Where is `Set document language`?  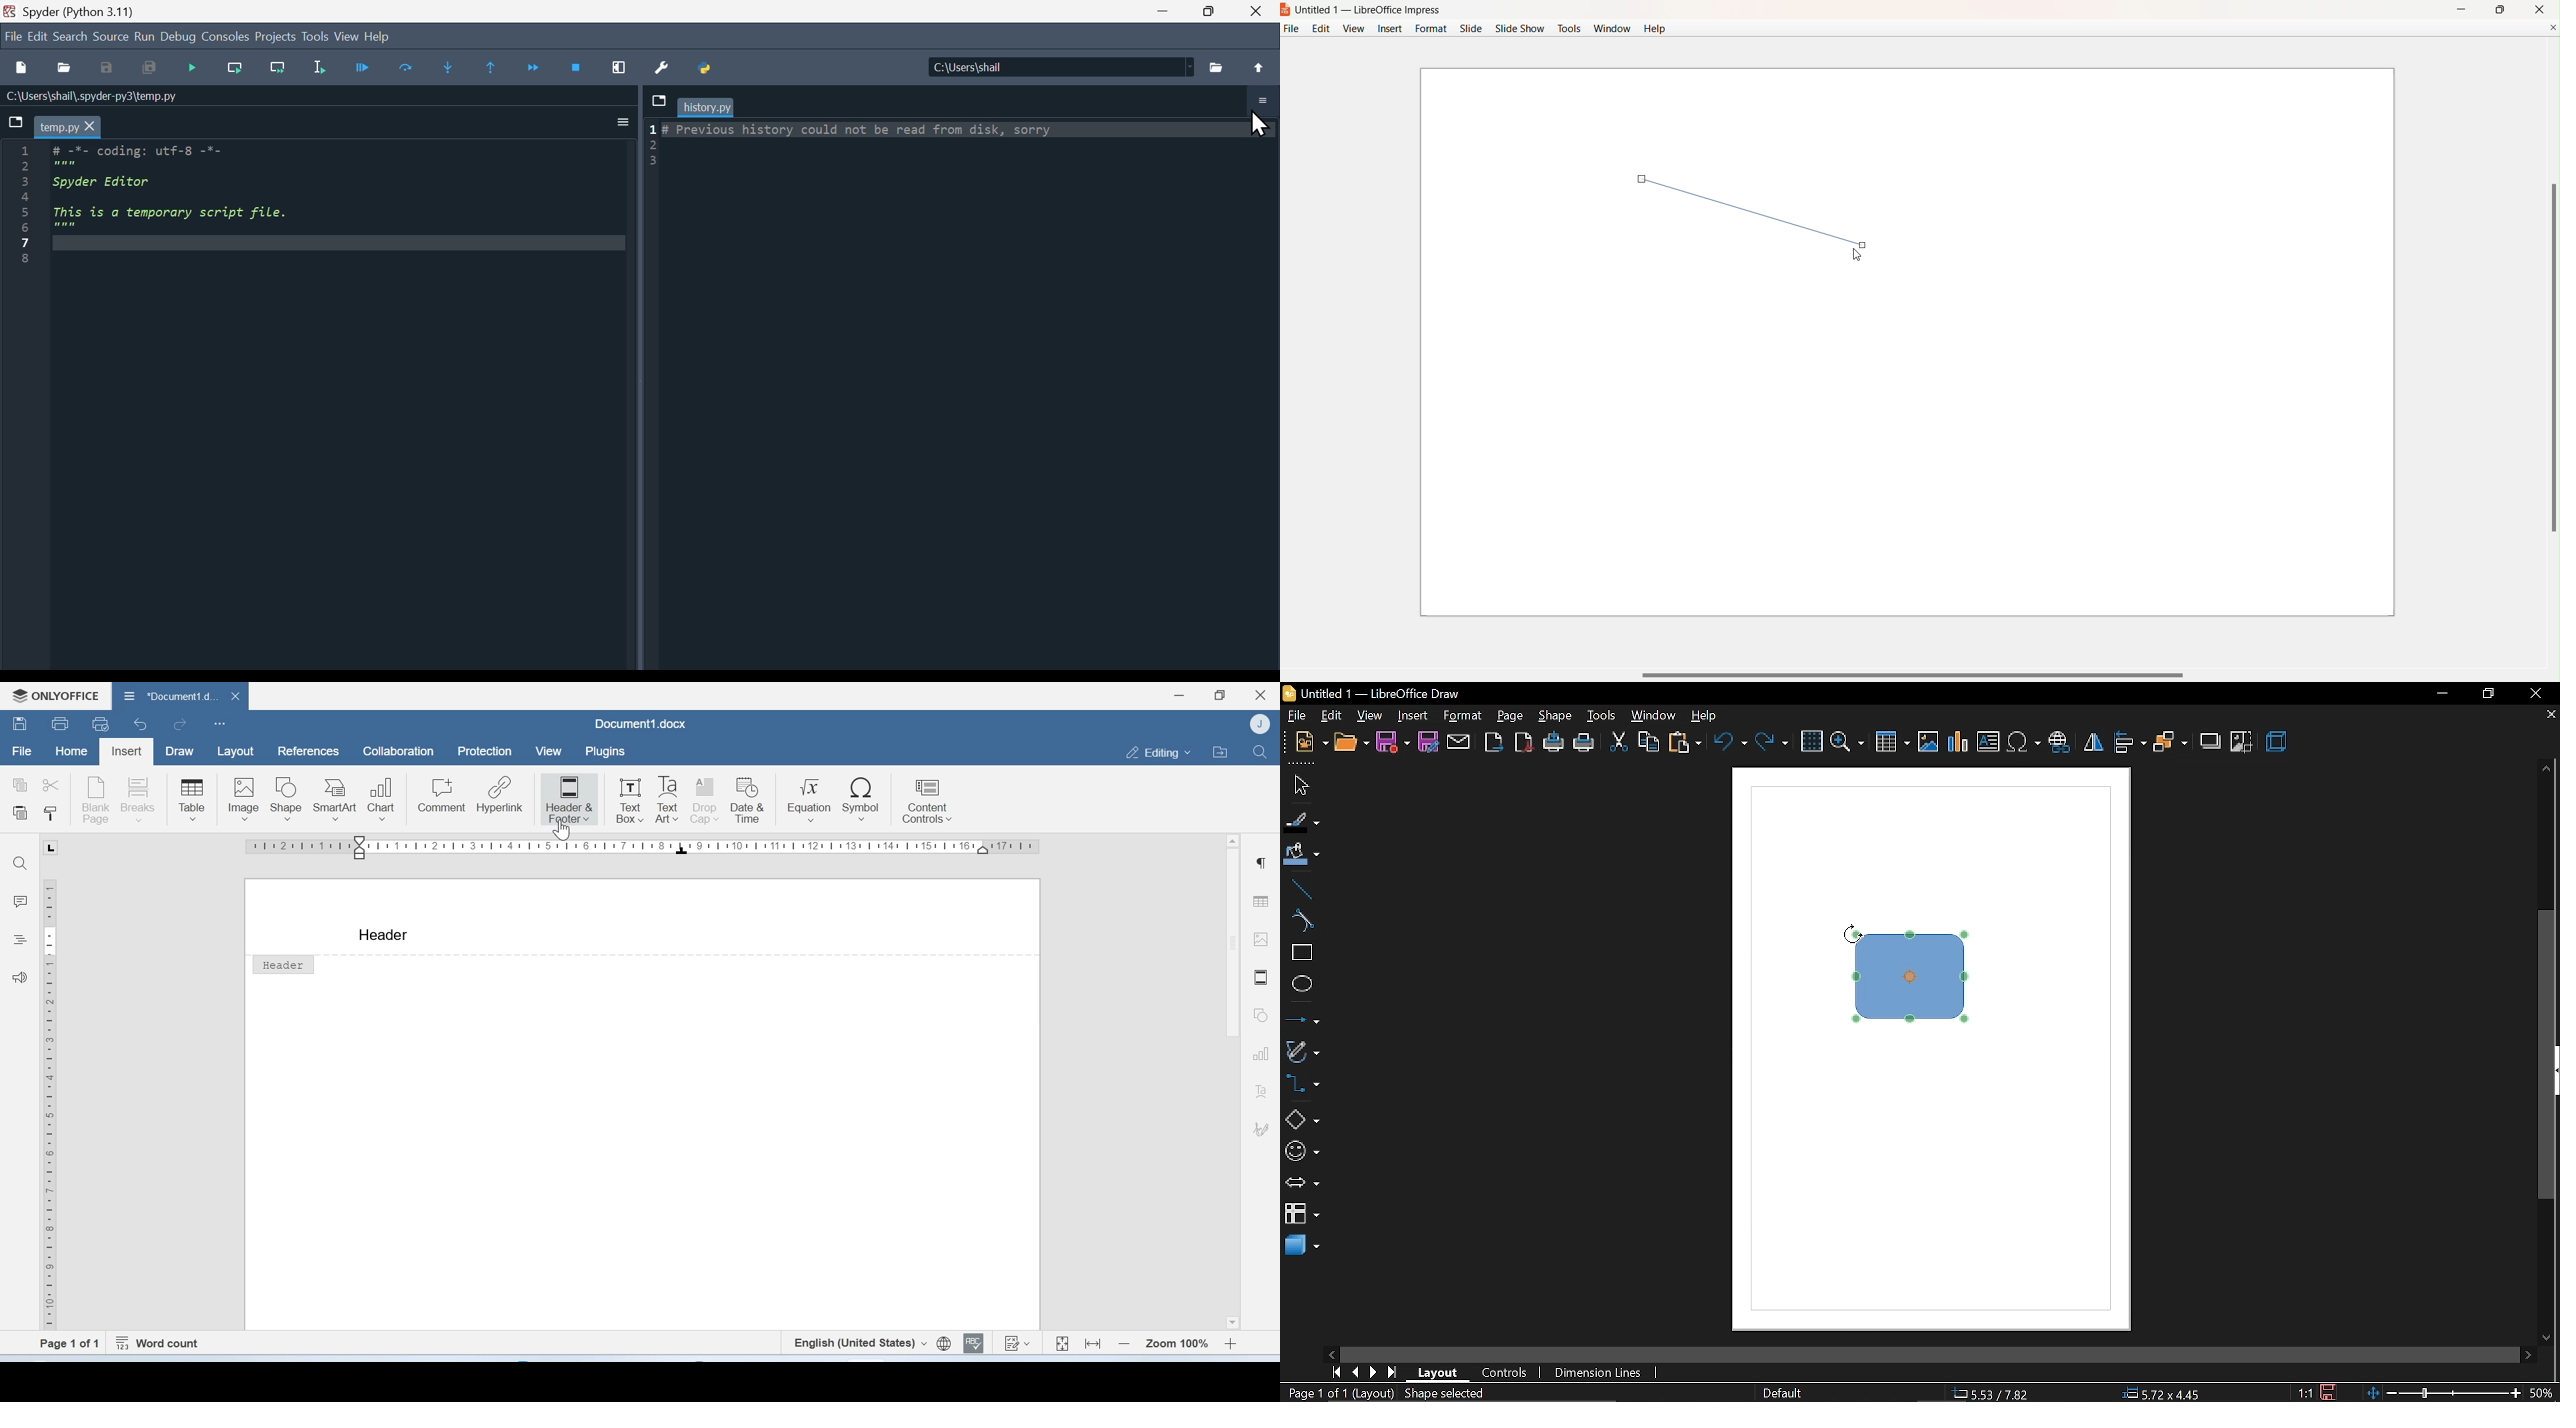 Set document language is located at coordinates (943, 1344).